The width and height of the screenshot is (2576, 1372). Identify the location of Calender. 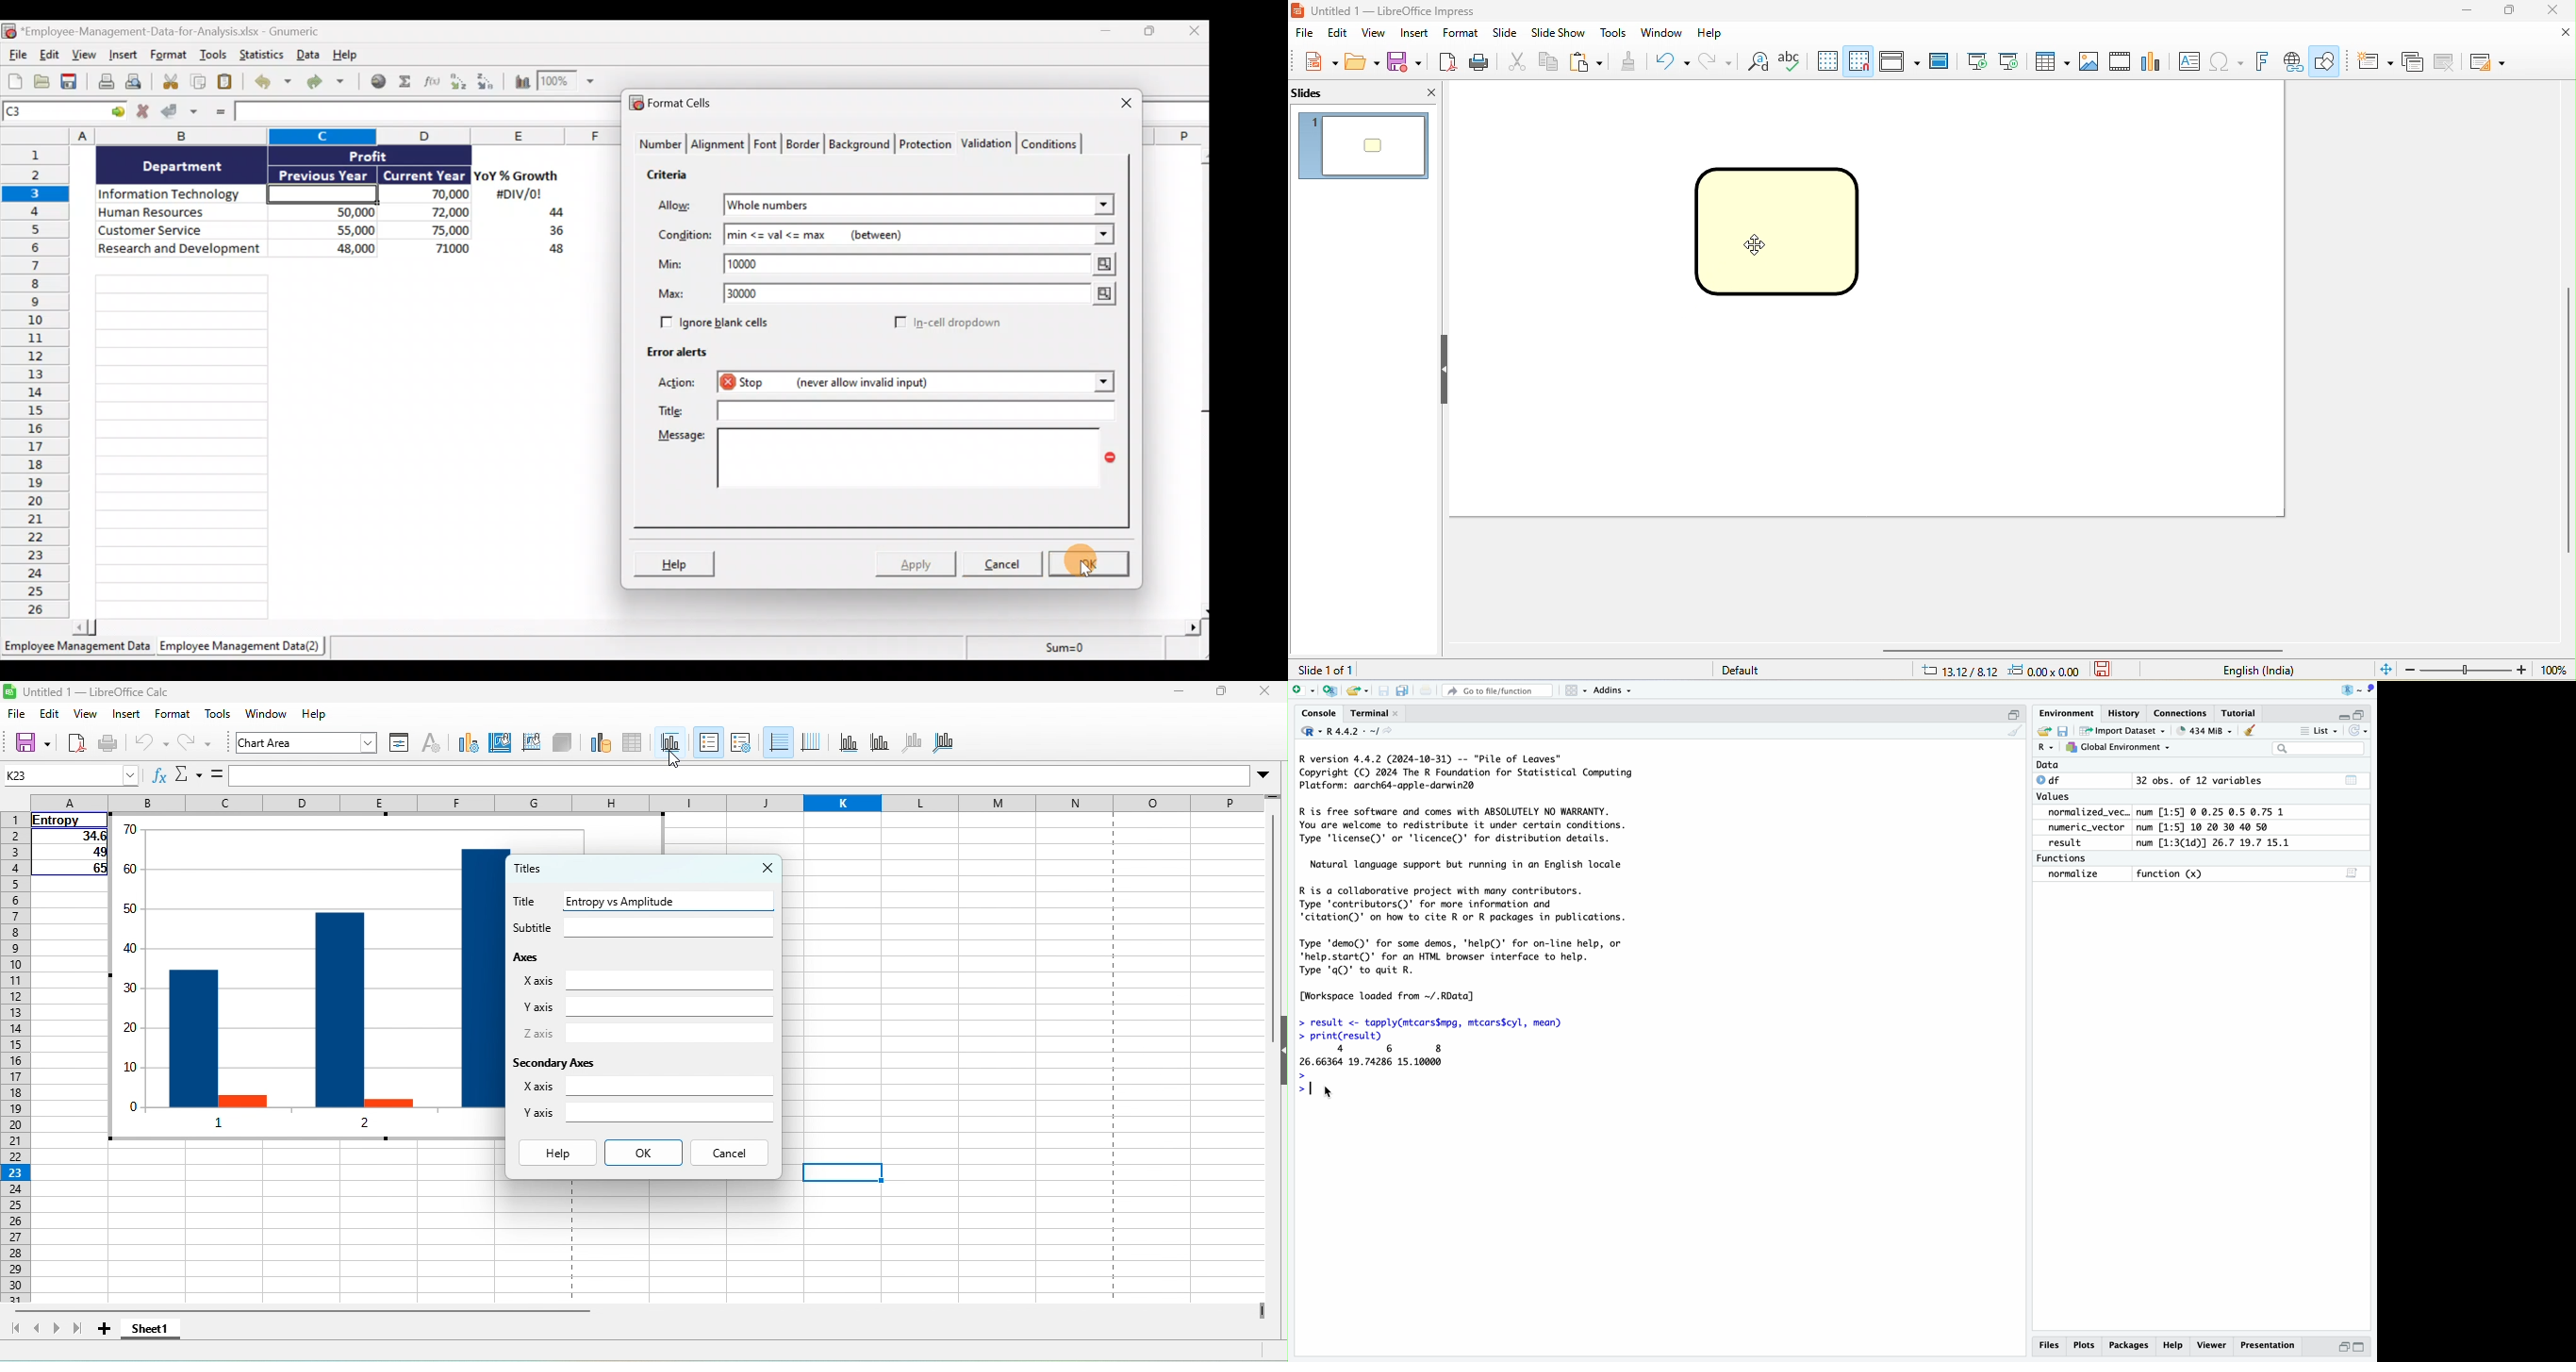
(2352, 780).